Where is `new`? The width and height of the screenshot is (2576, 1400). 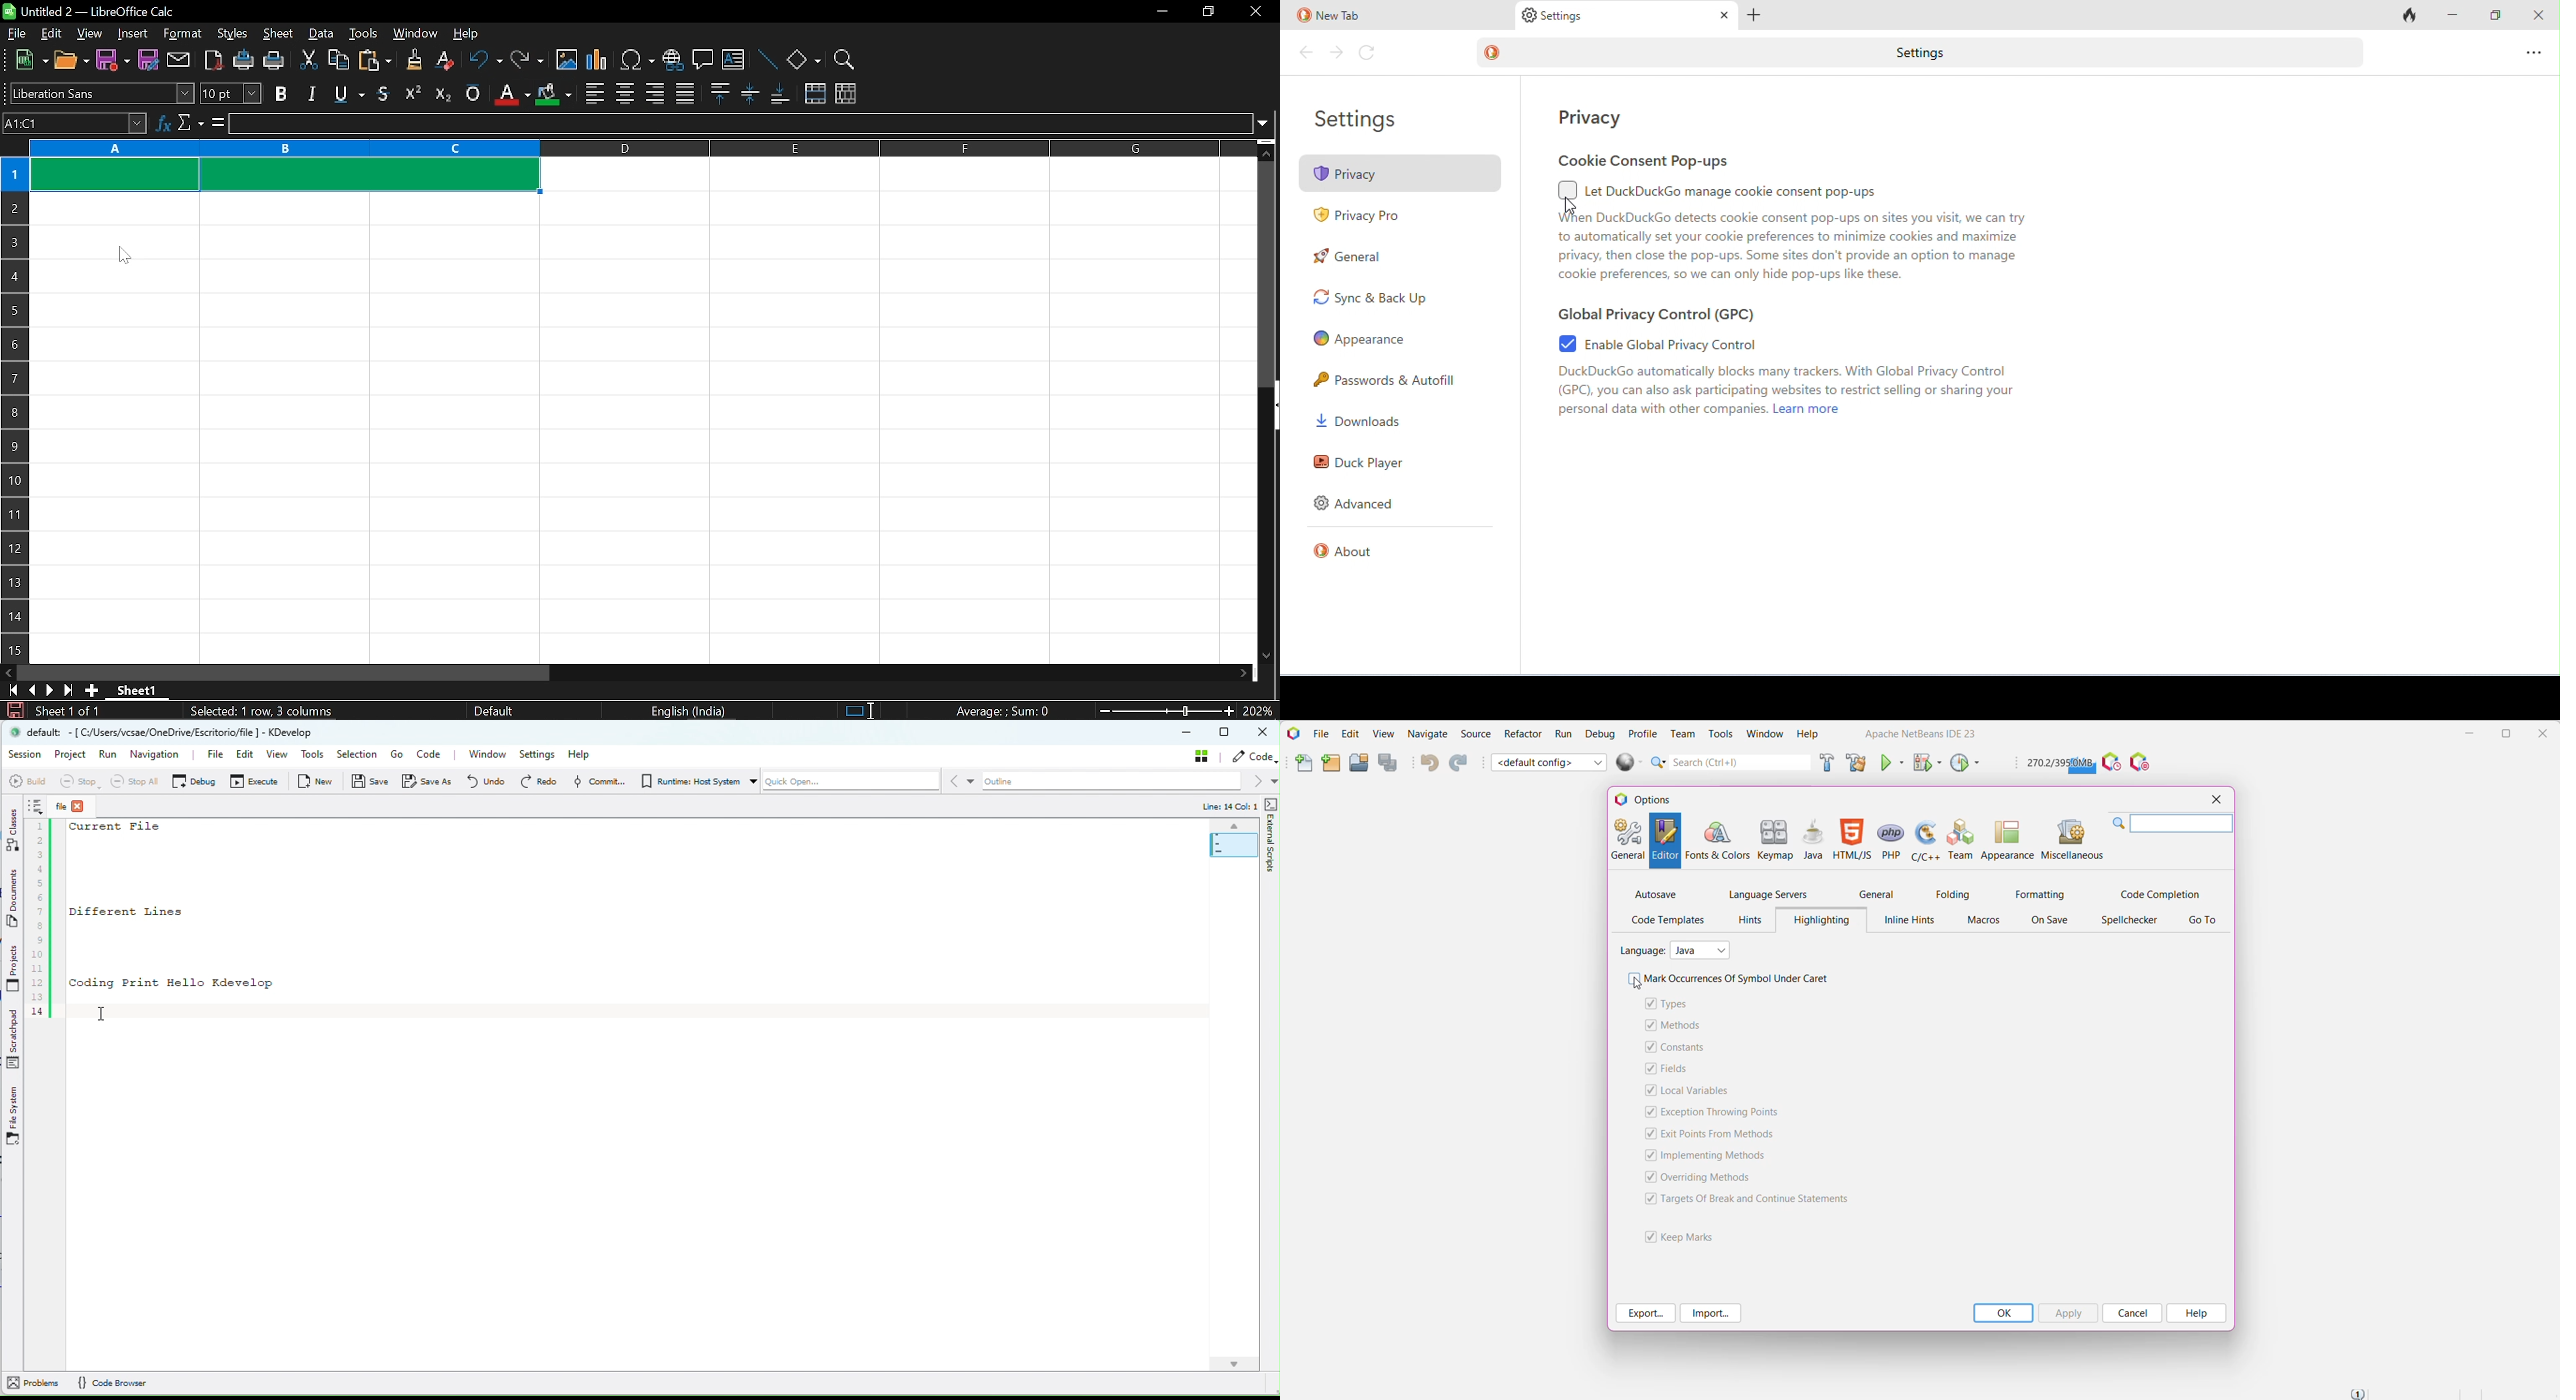 new is located at coordinates (27, 61).